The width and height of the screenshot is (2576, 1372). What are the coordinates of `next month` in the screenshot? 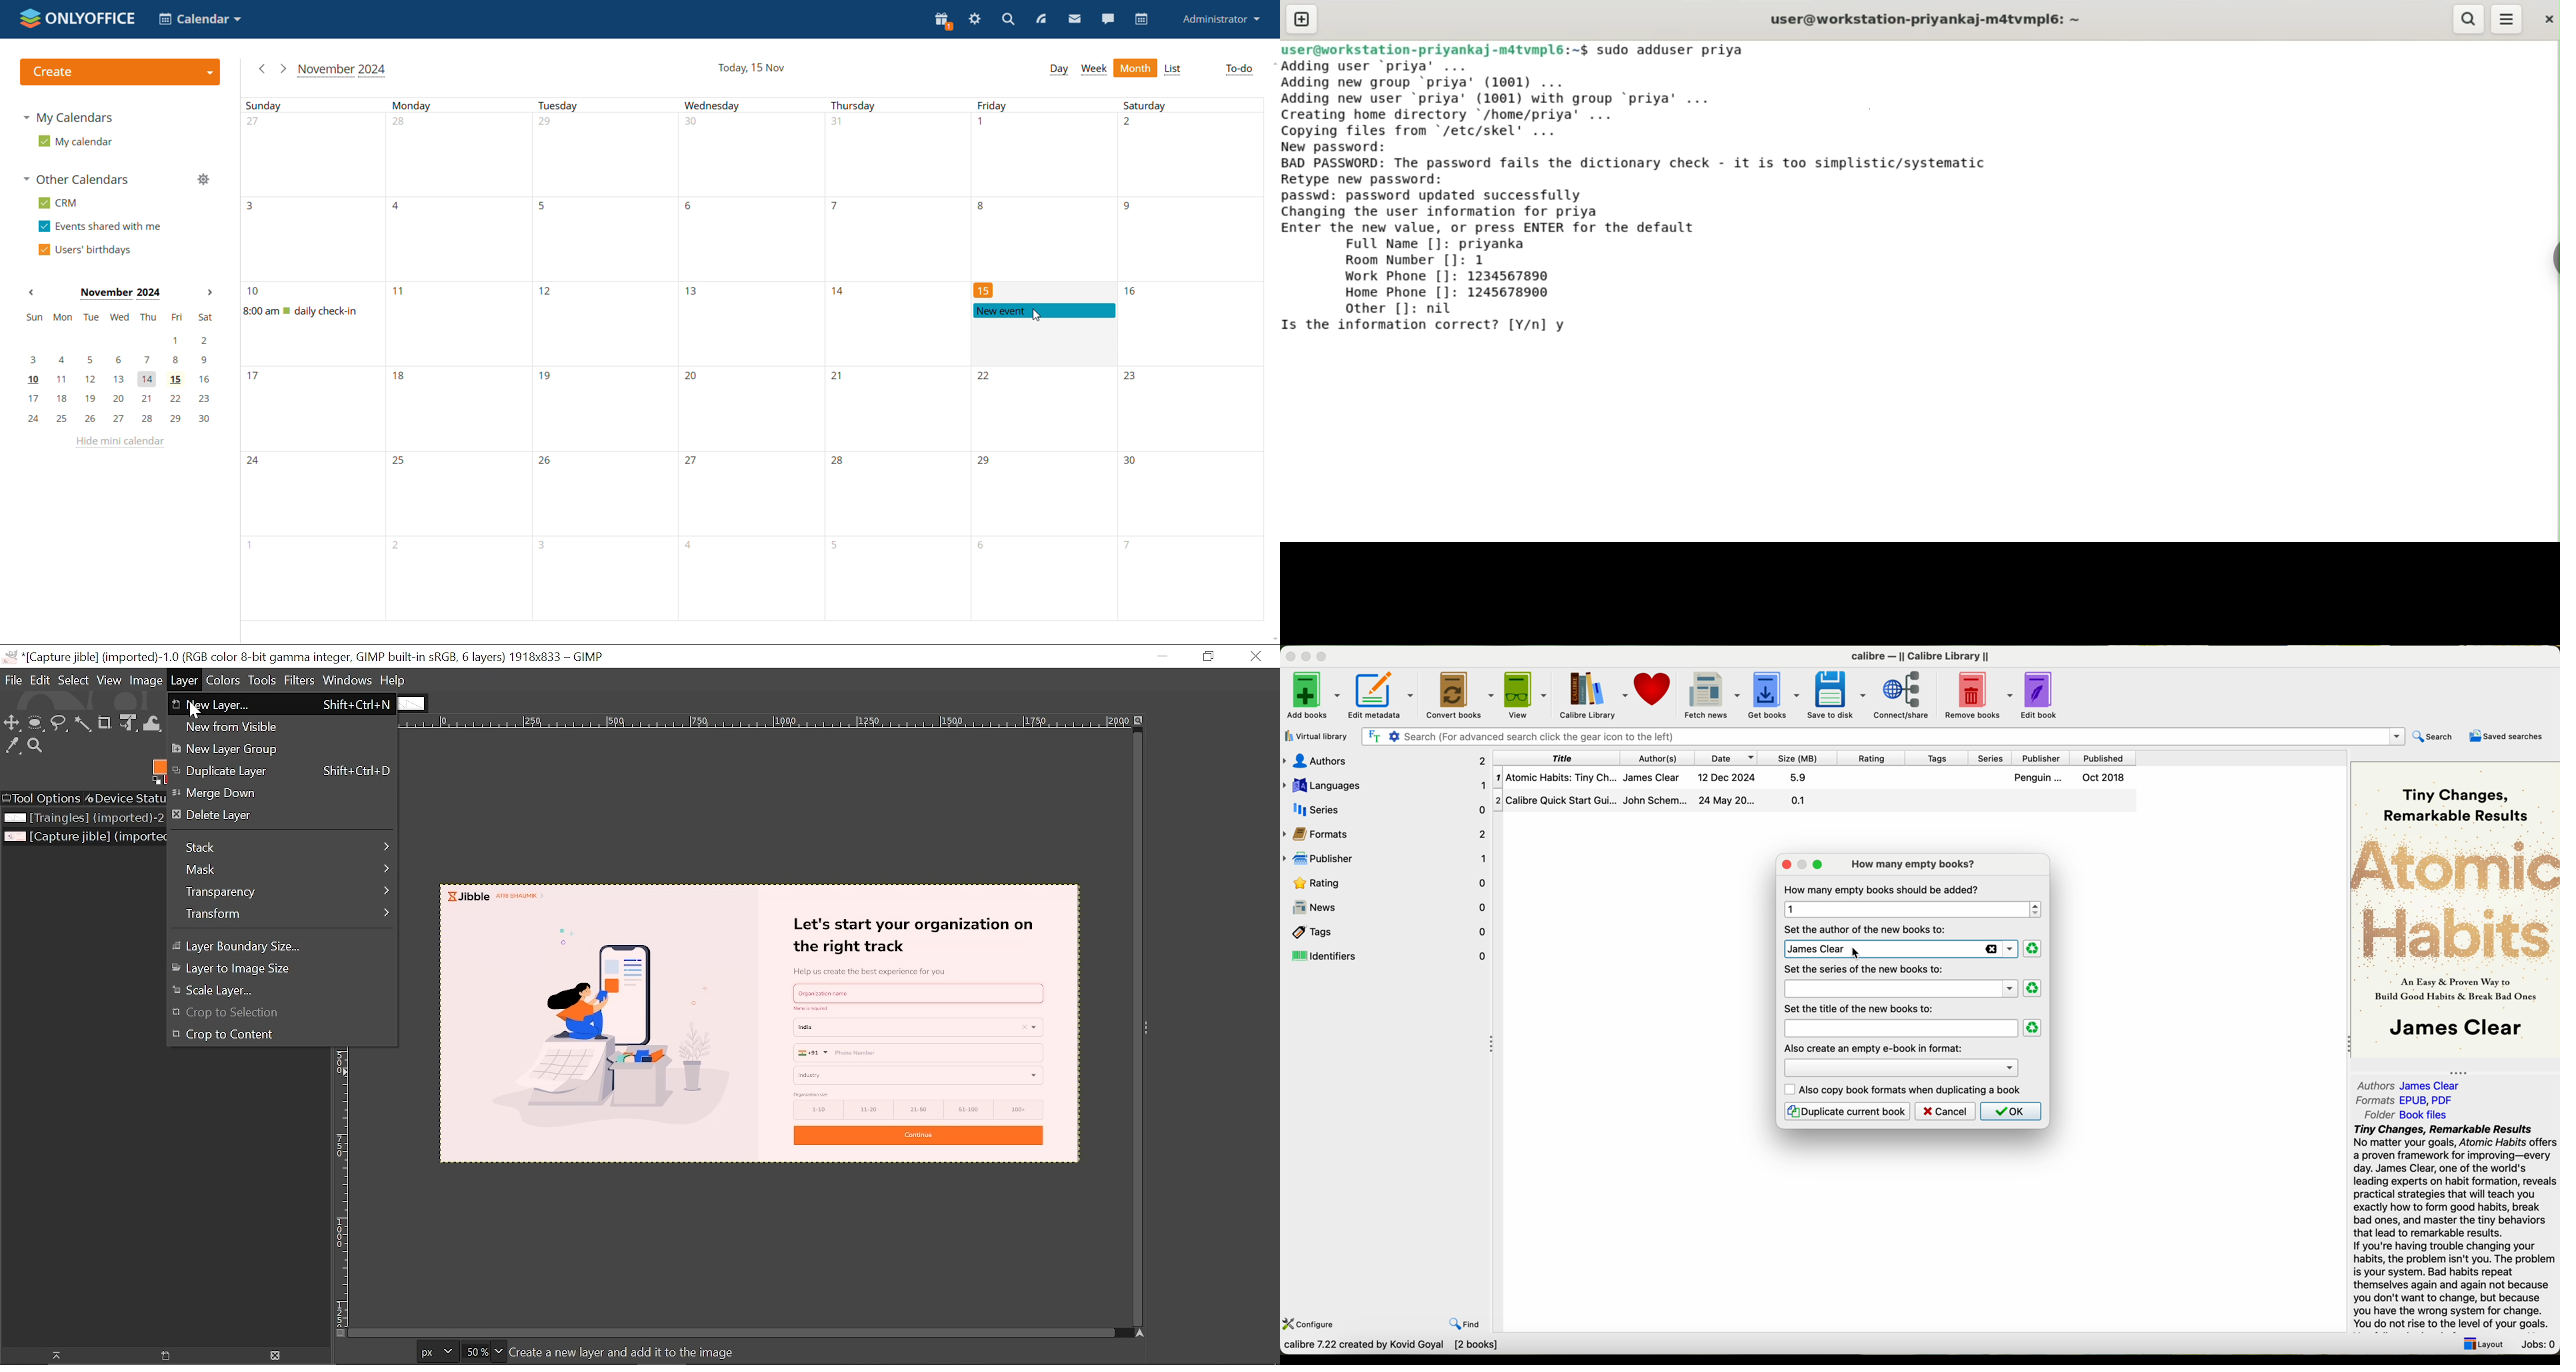 It's located at (283, 69).